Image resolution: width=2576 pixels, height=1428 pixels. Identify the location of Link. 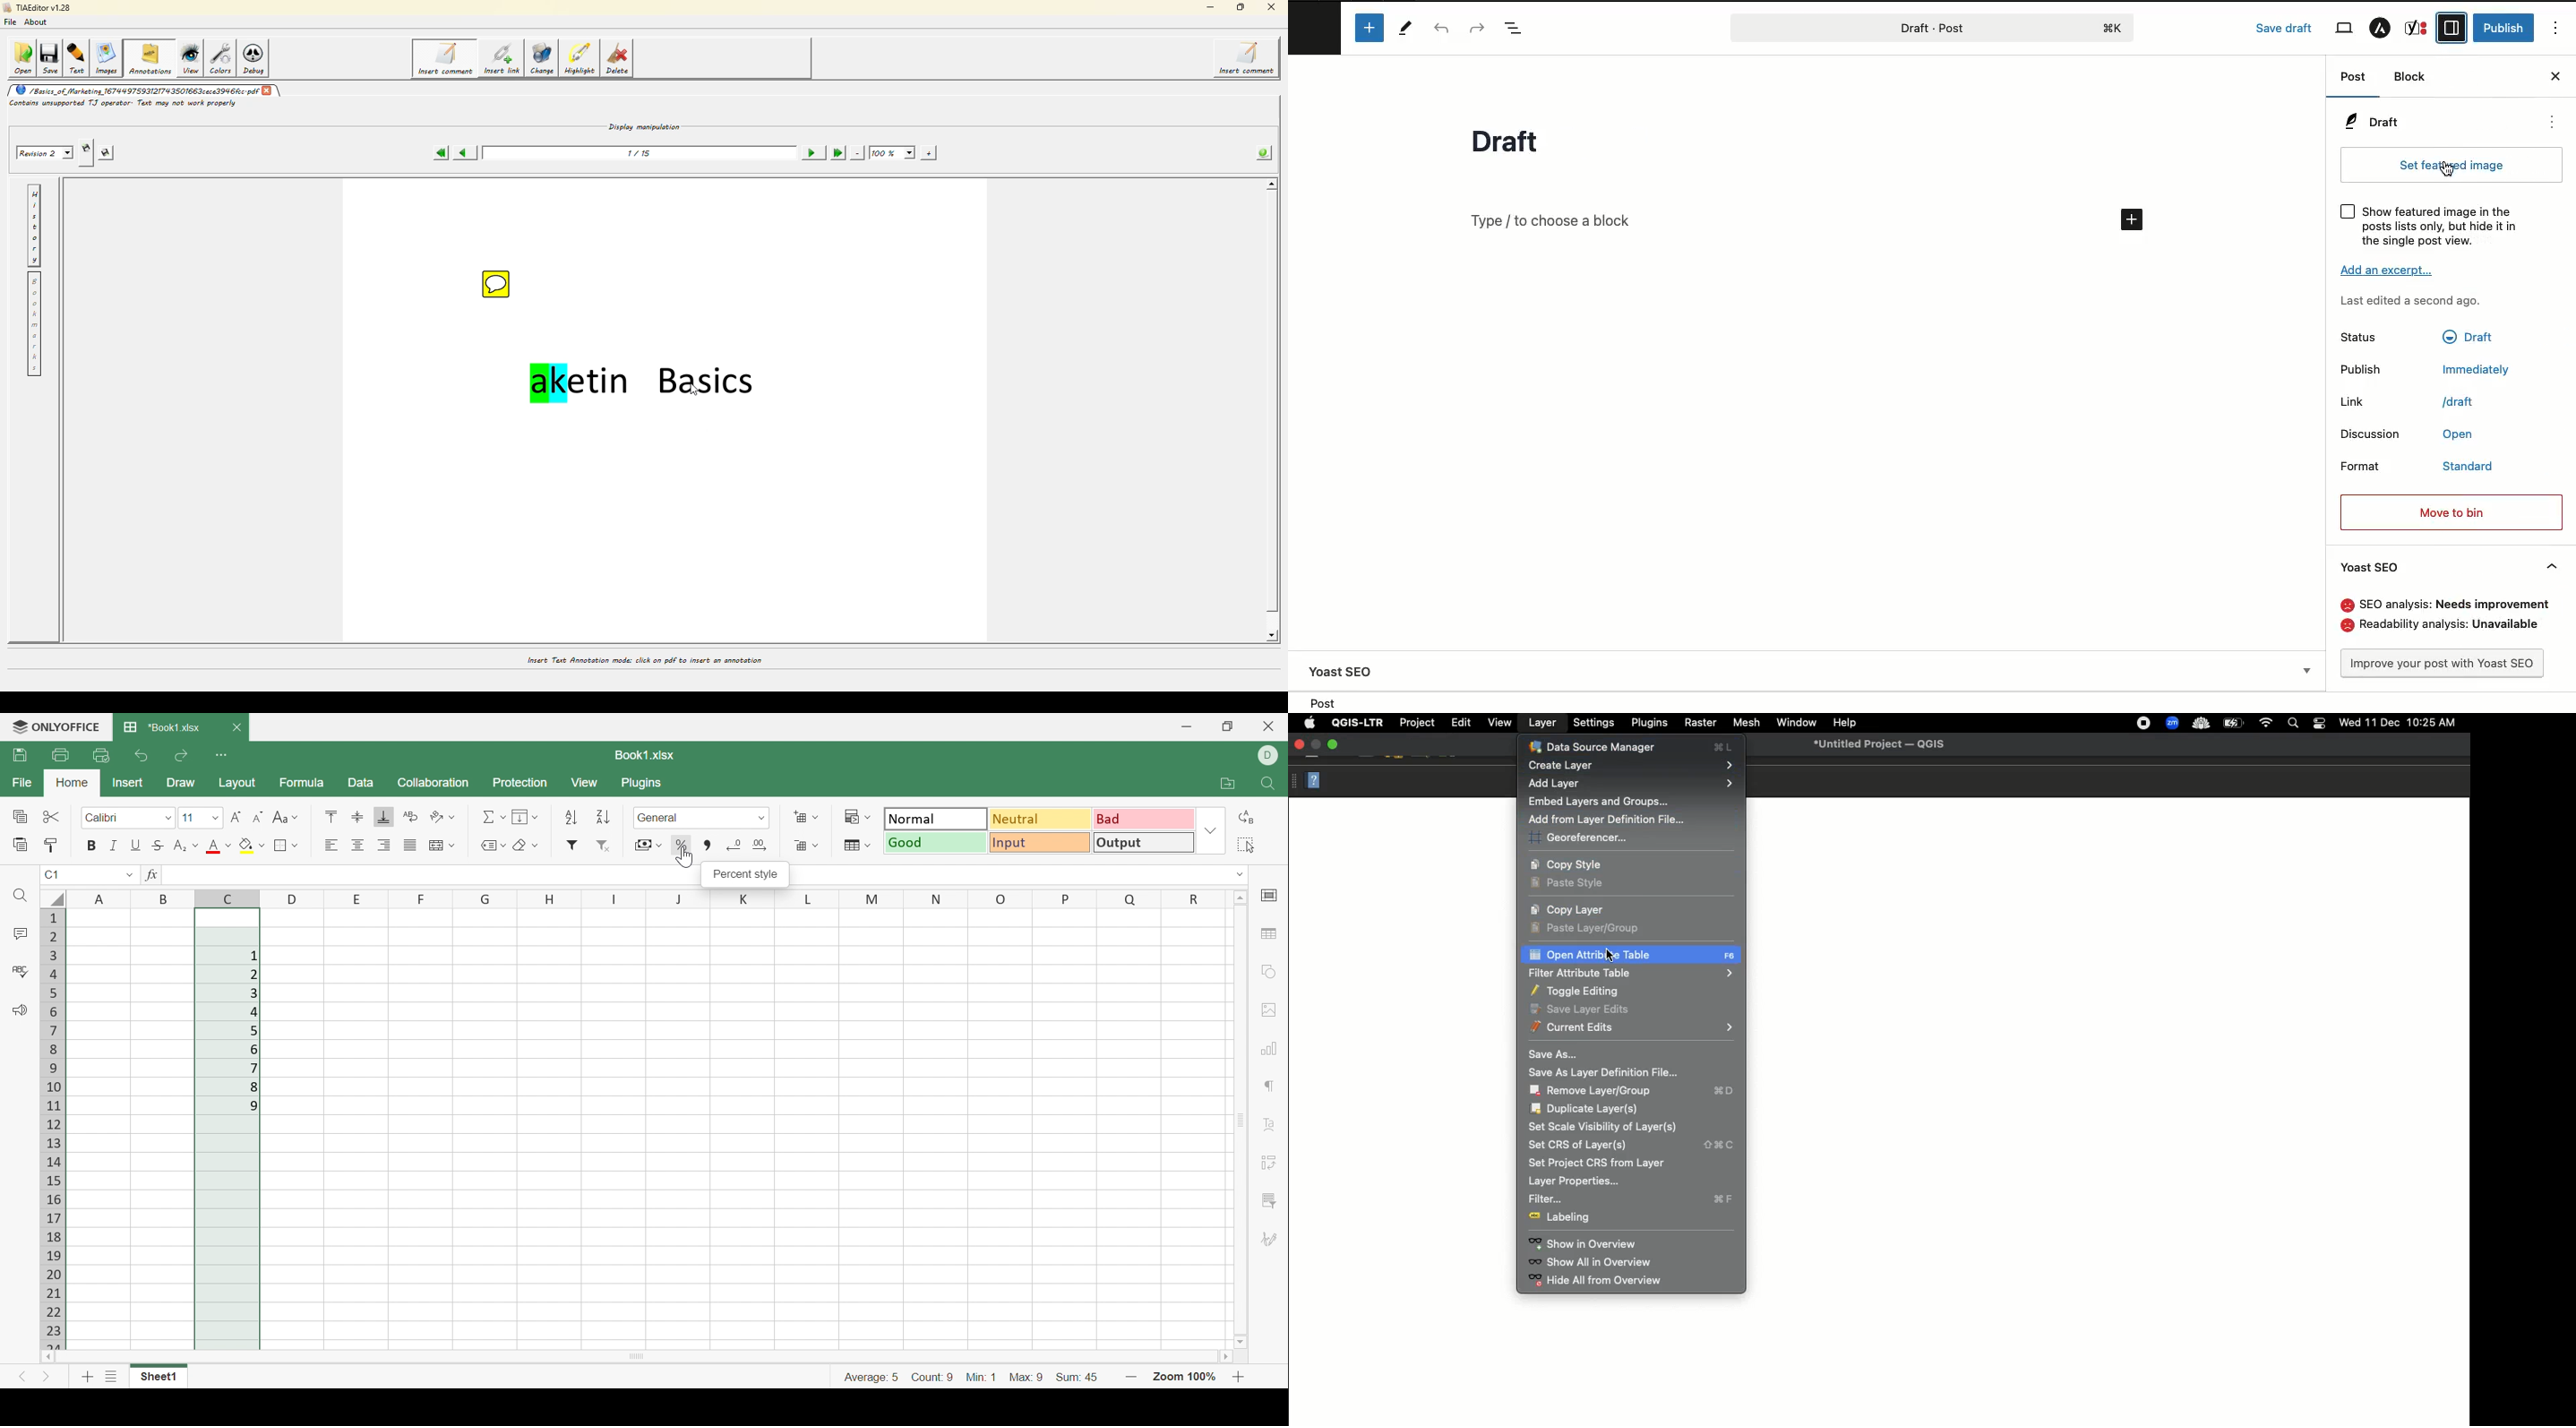
(2348, 402).